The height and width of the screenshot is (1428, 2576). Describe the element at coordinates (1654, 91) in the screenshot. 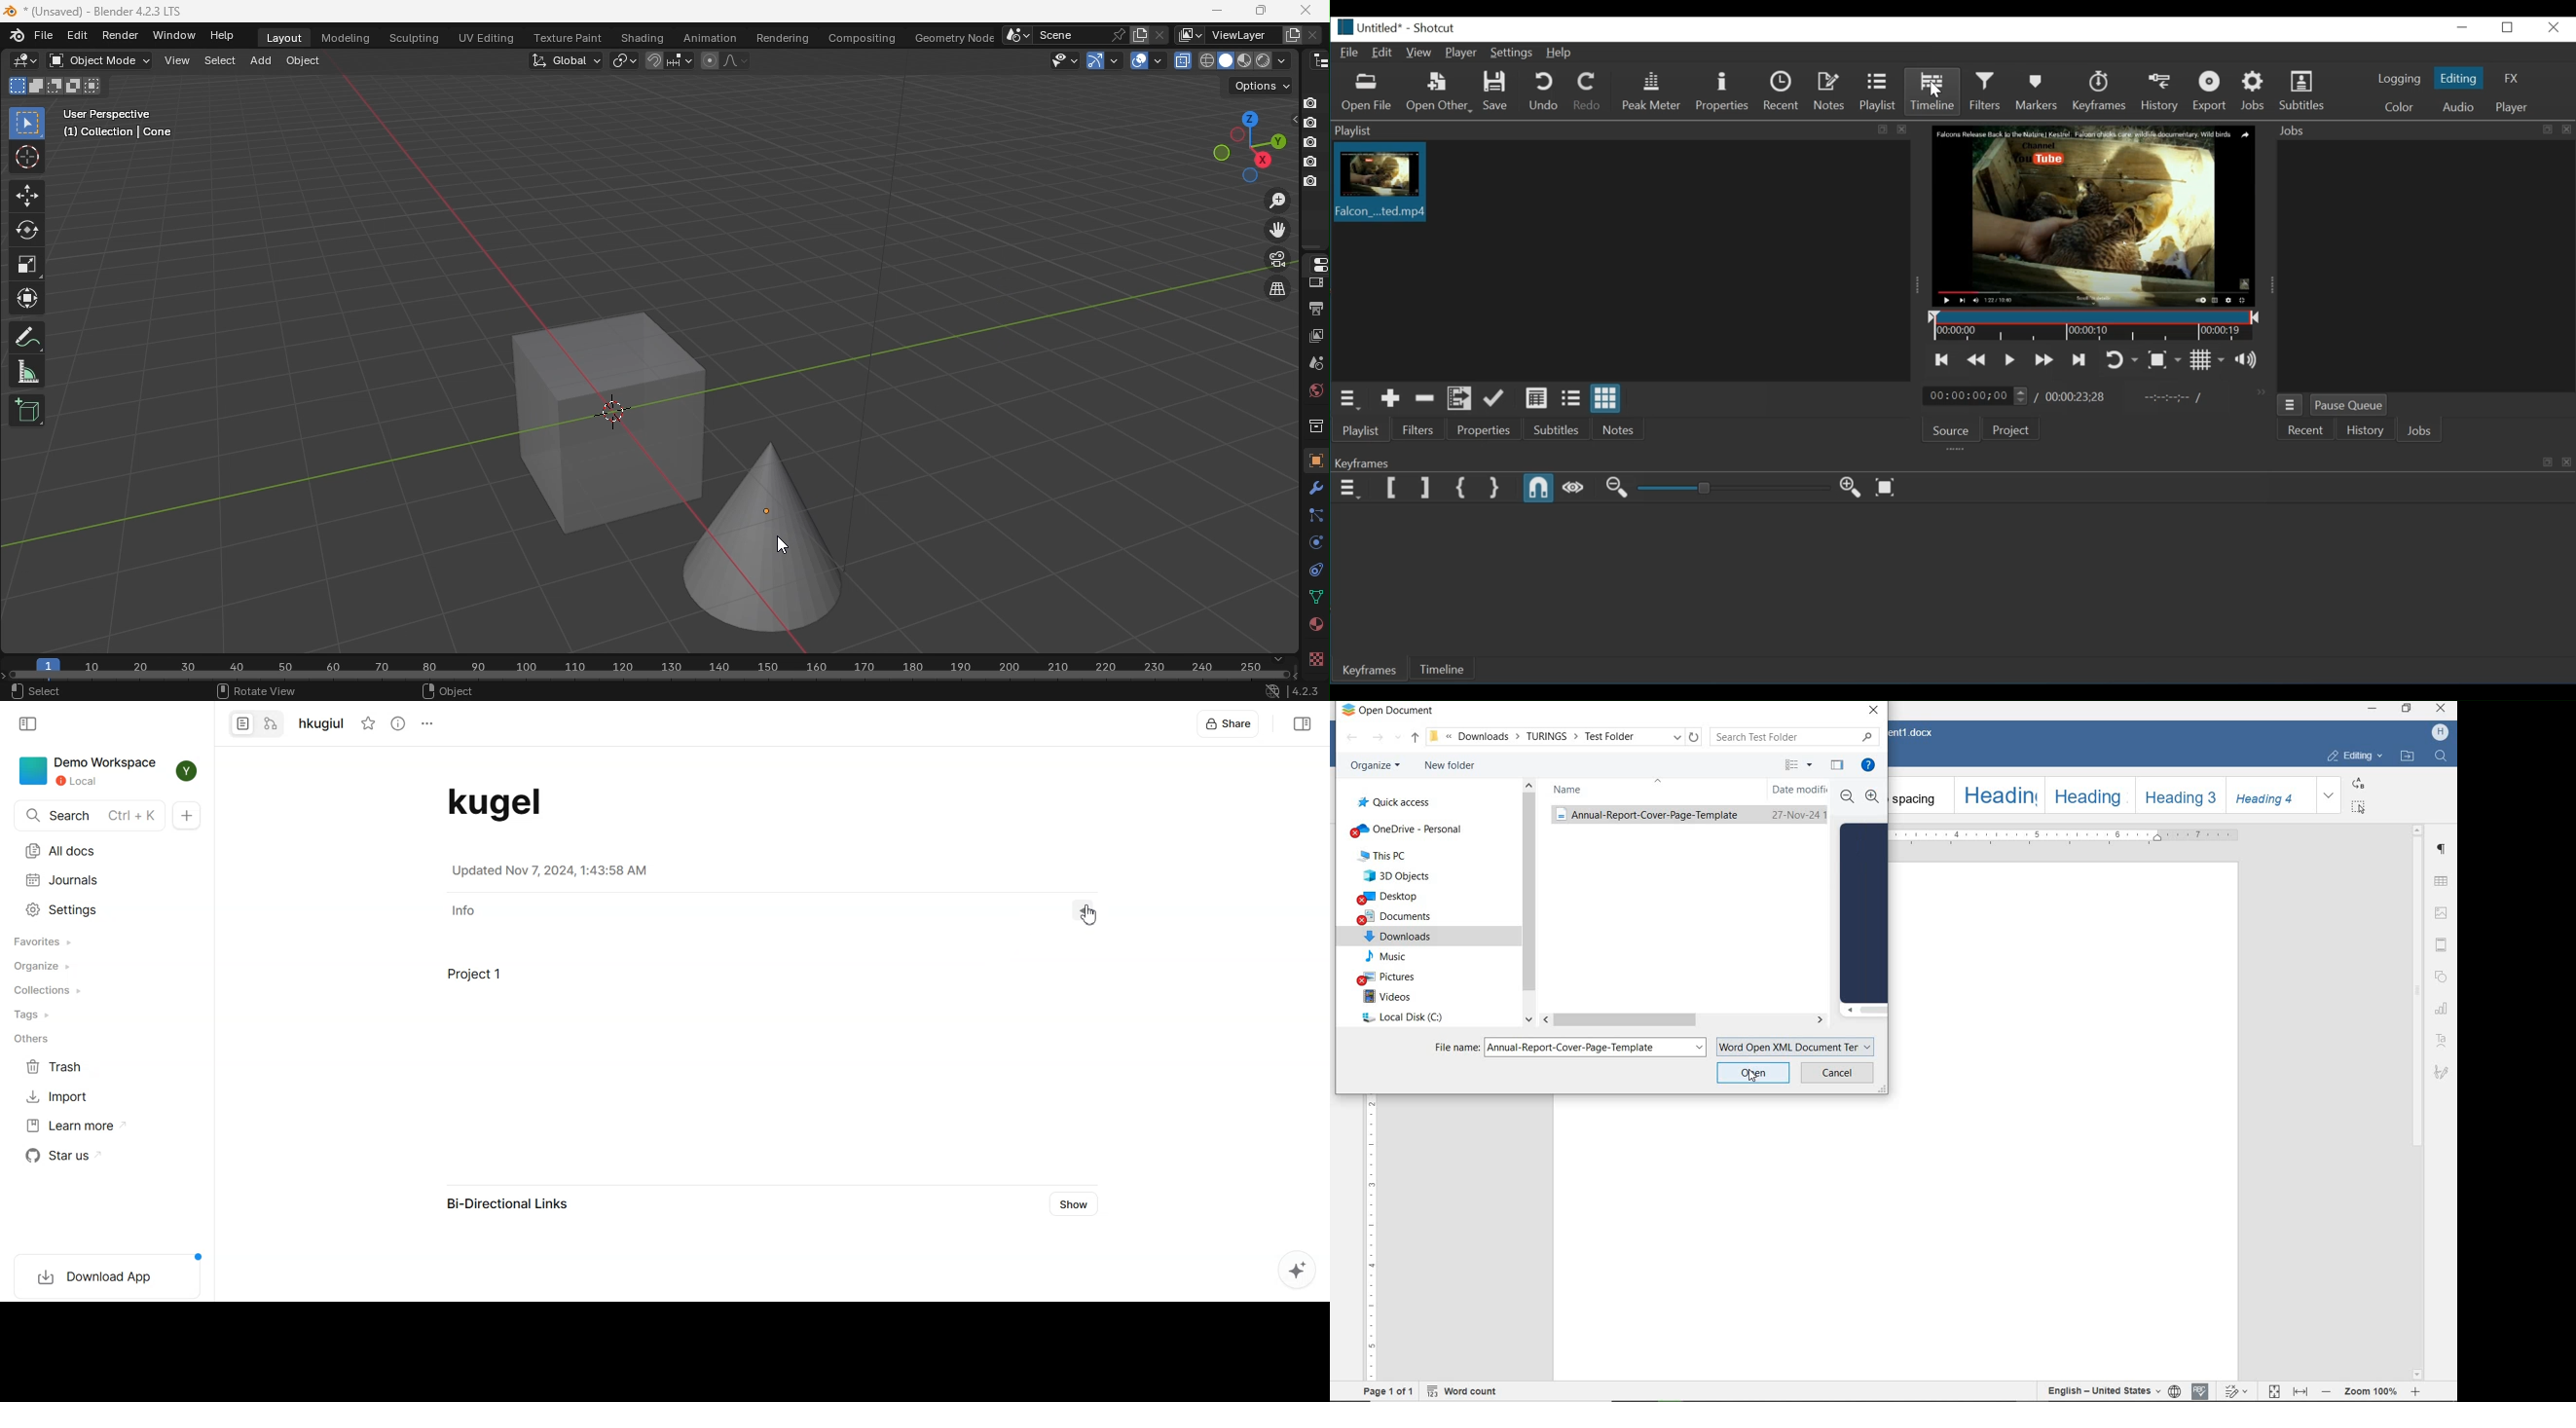

I see `Peak Meter` at that location.